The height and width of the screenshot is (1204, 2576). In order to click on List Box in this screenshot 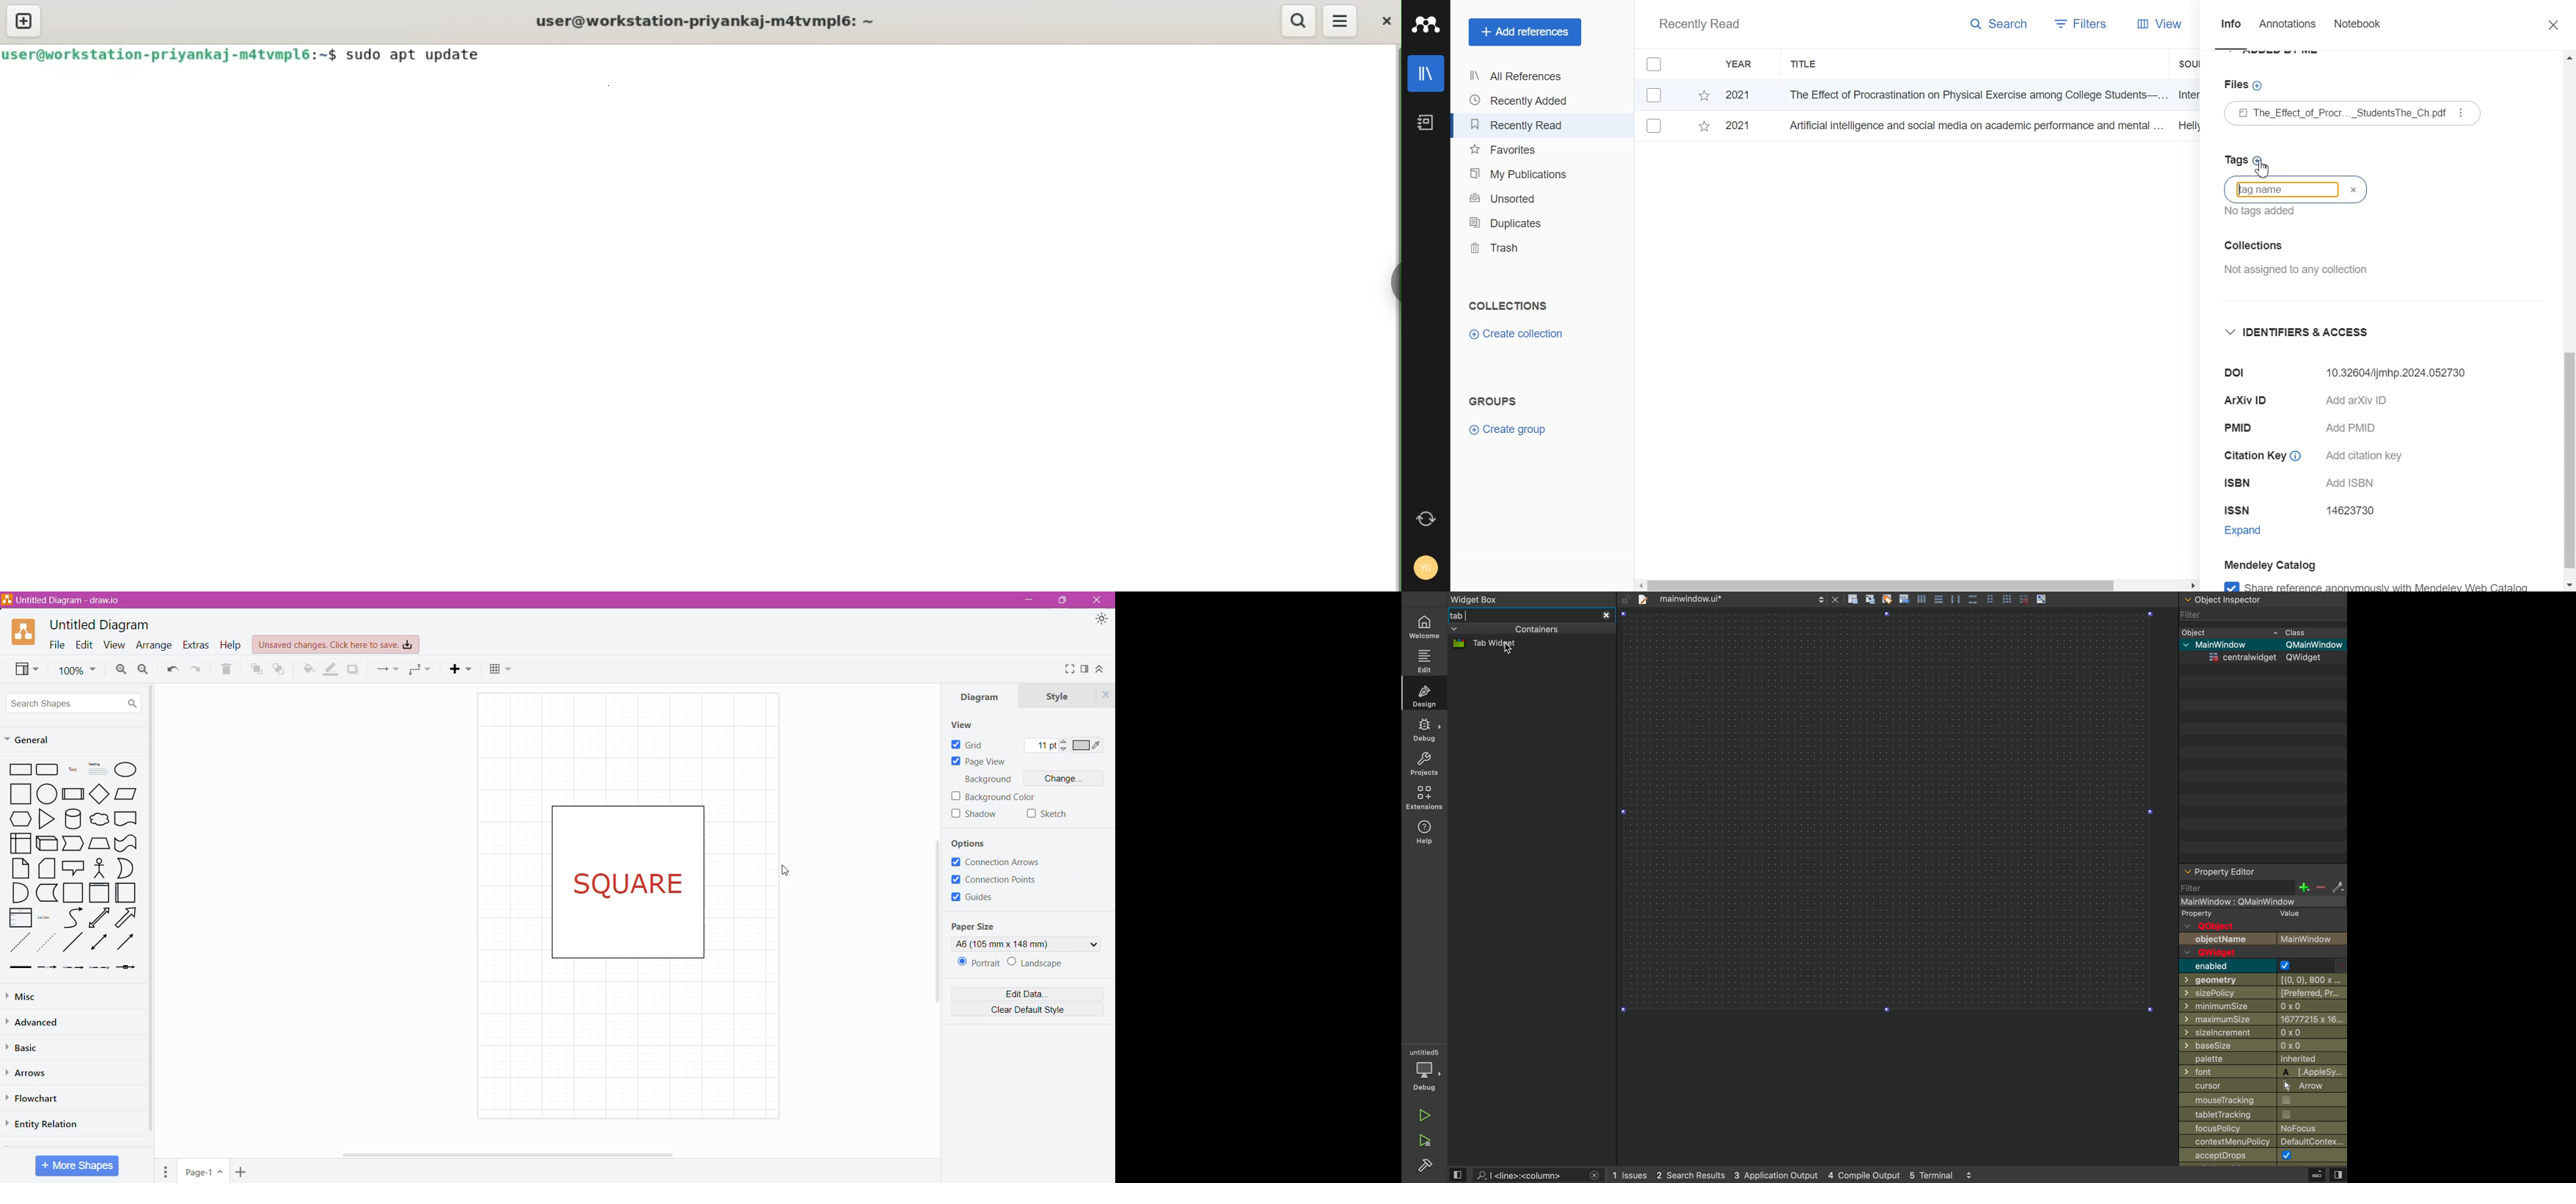, I will do `click(19, 917)`.